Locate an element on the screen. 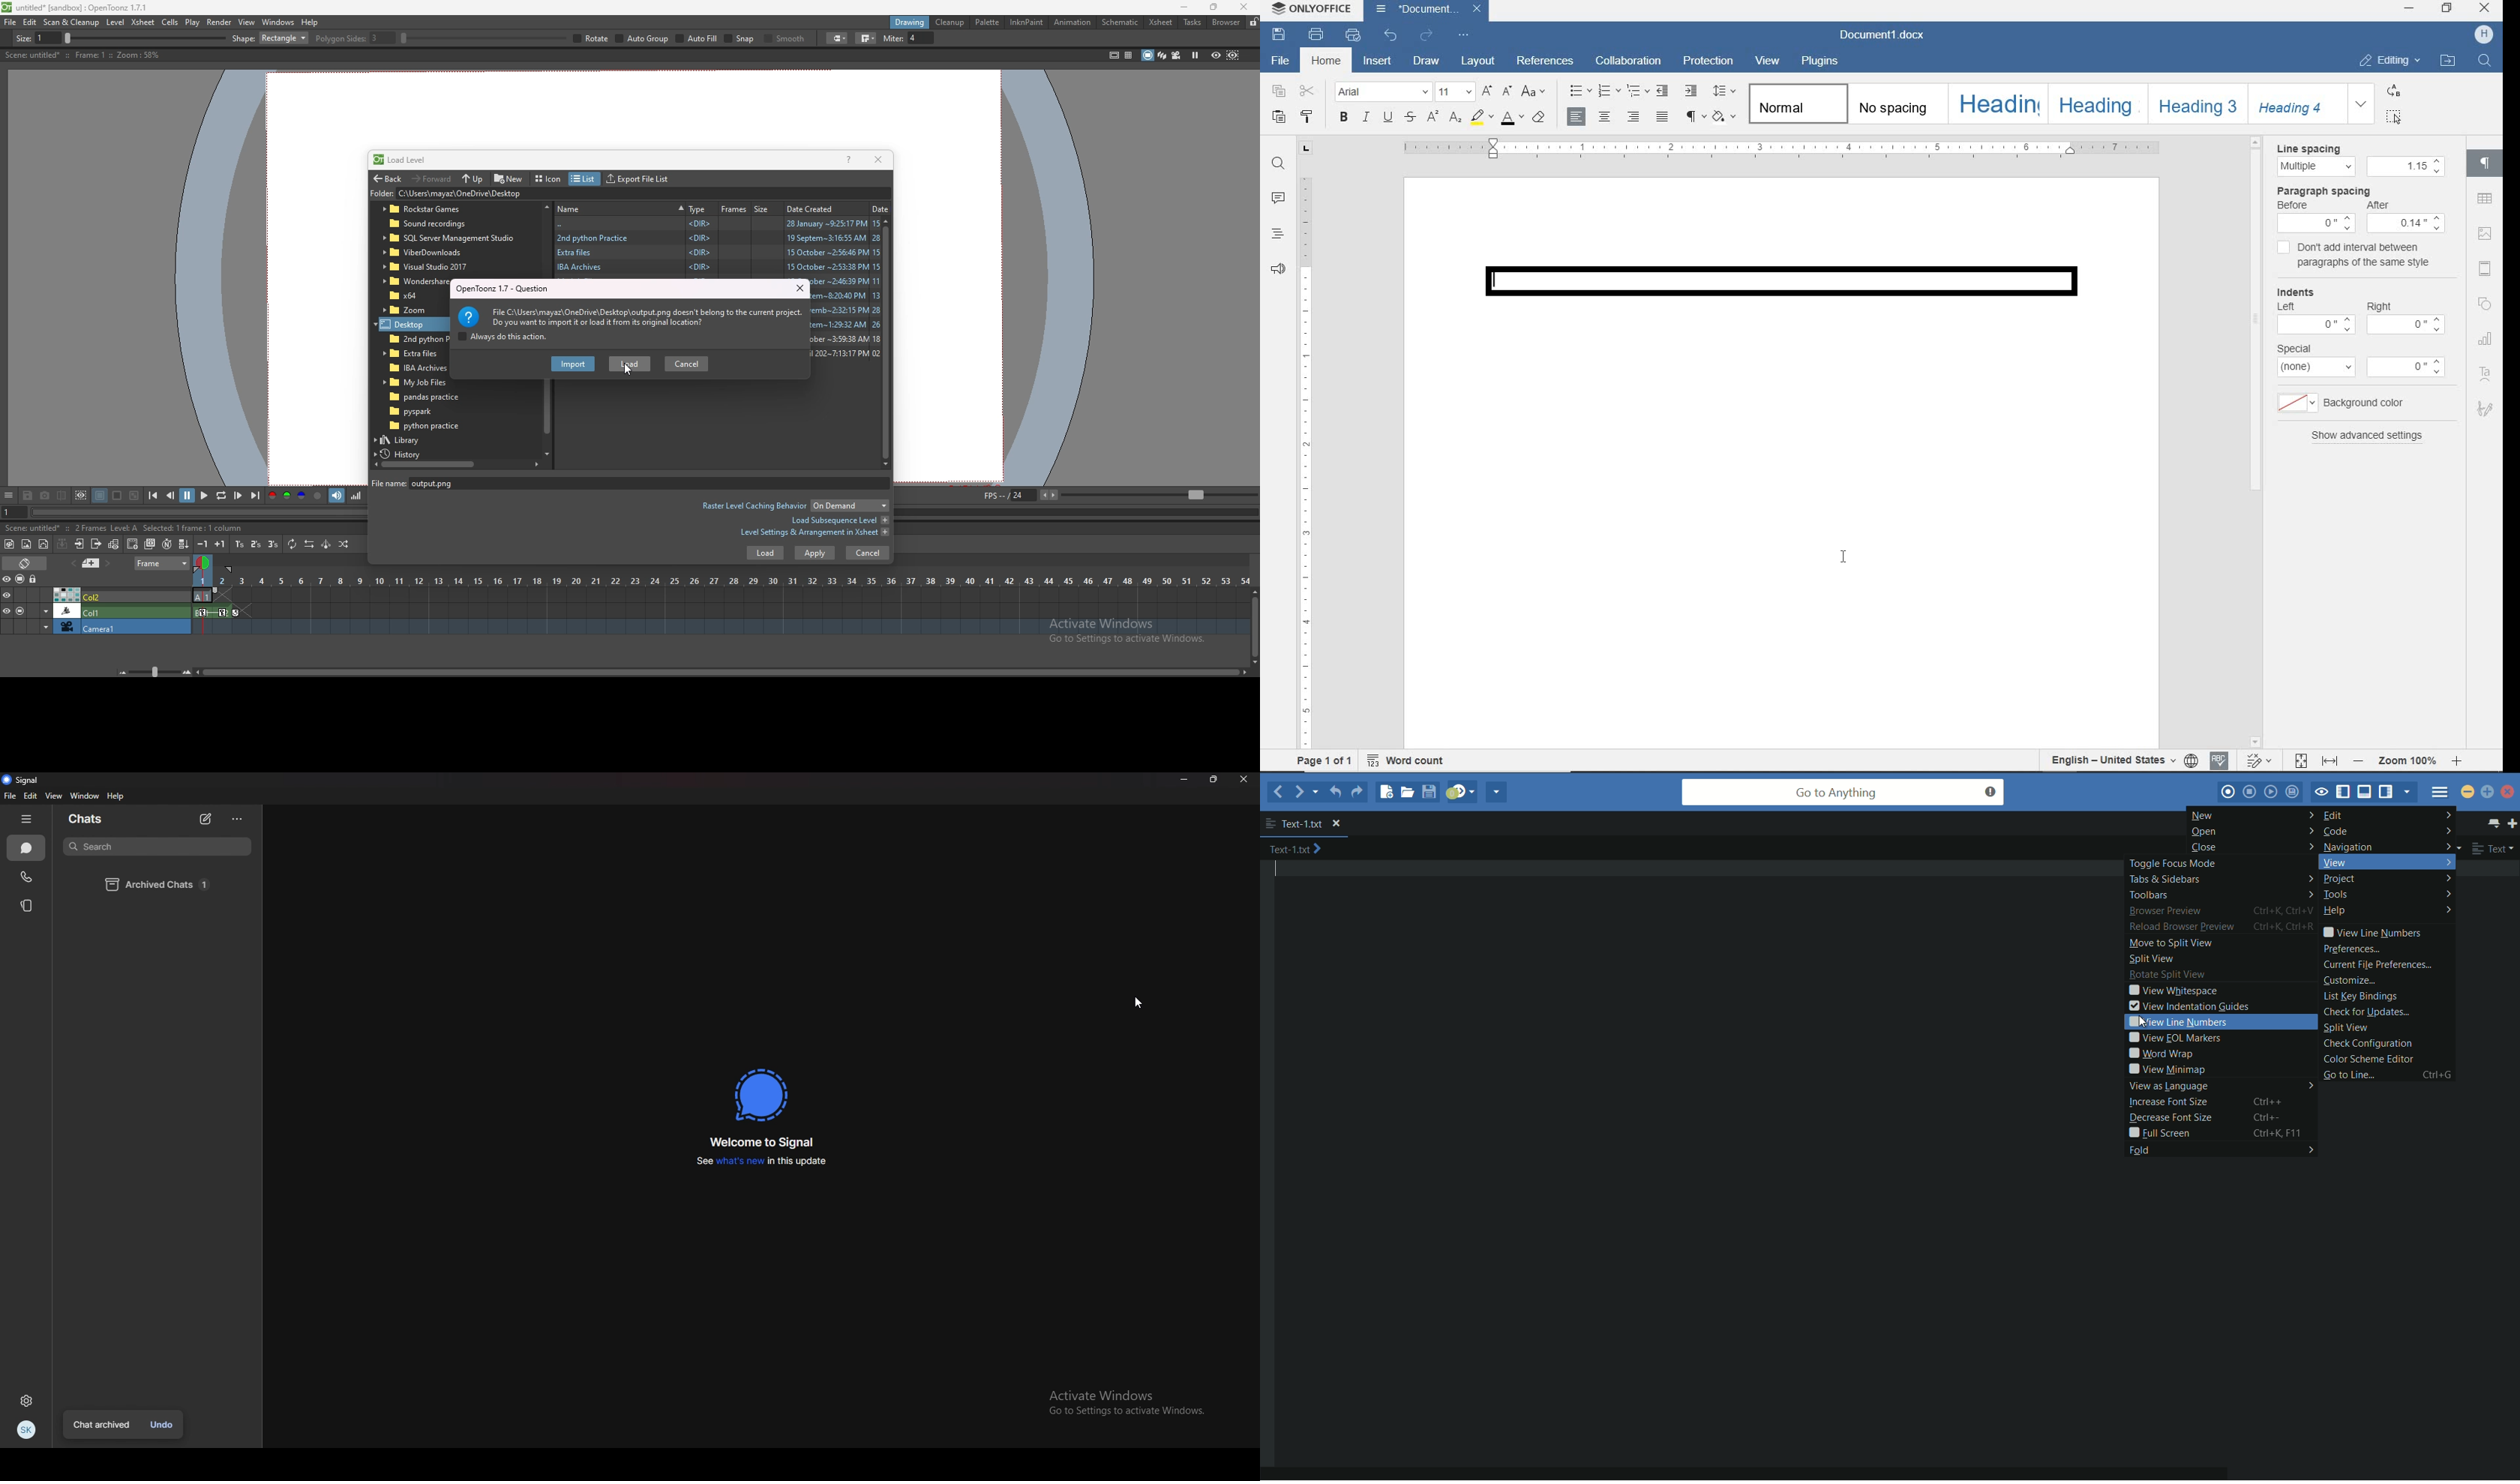  file is located at coordinates (1279, 62).